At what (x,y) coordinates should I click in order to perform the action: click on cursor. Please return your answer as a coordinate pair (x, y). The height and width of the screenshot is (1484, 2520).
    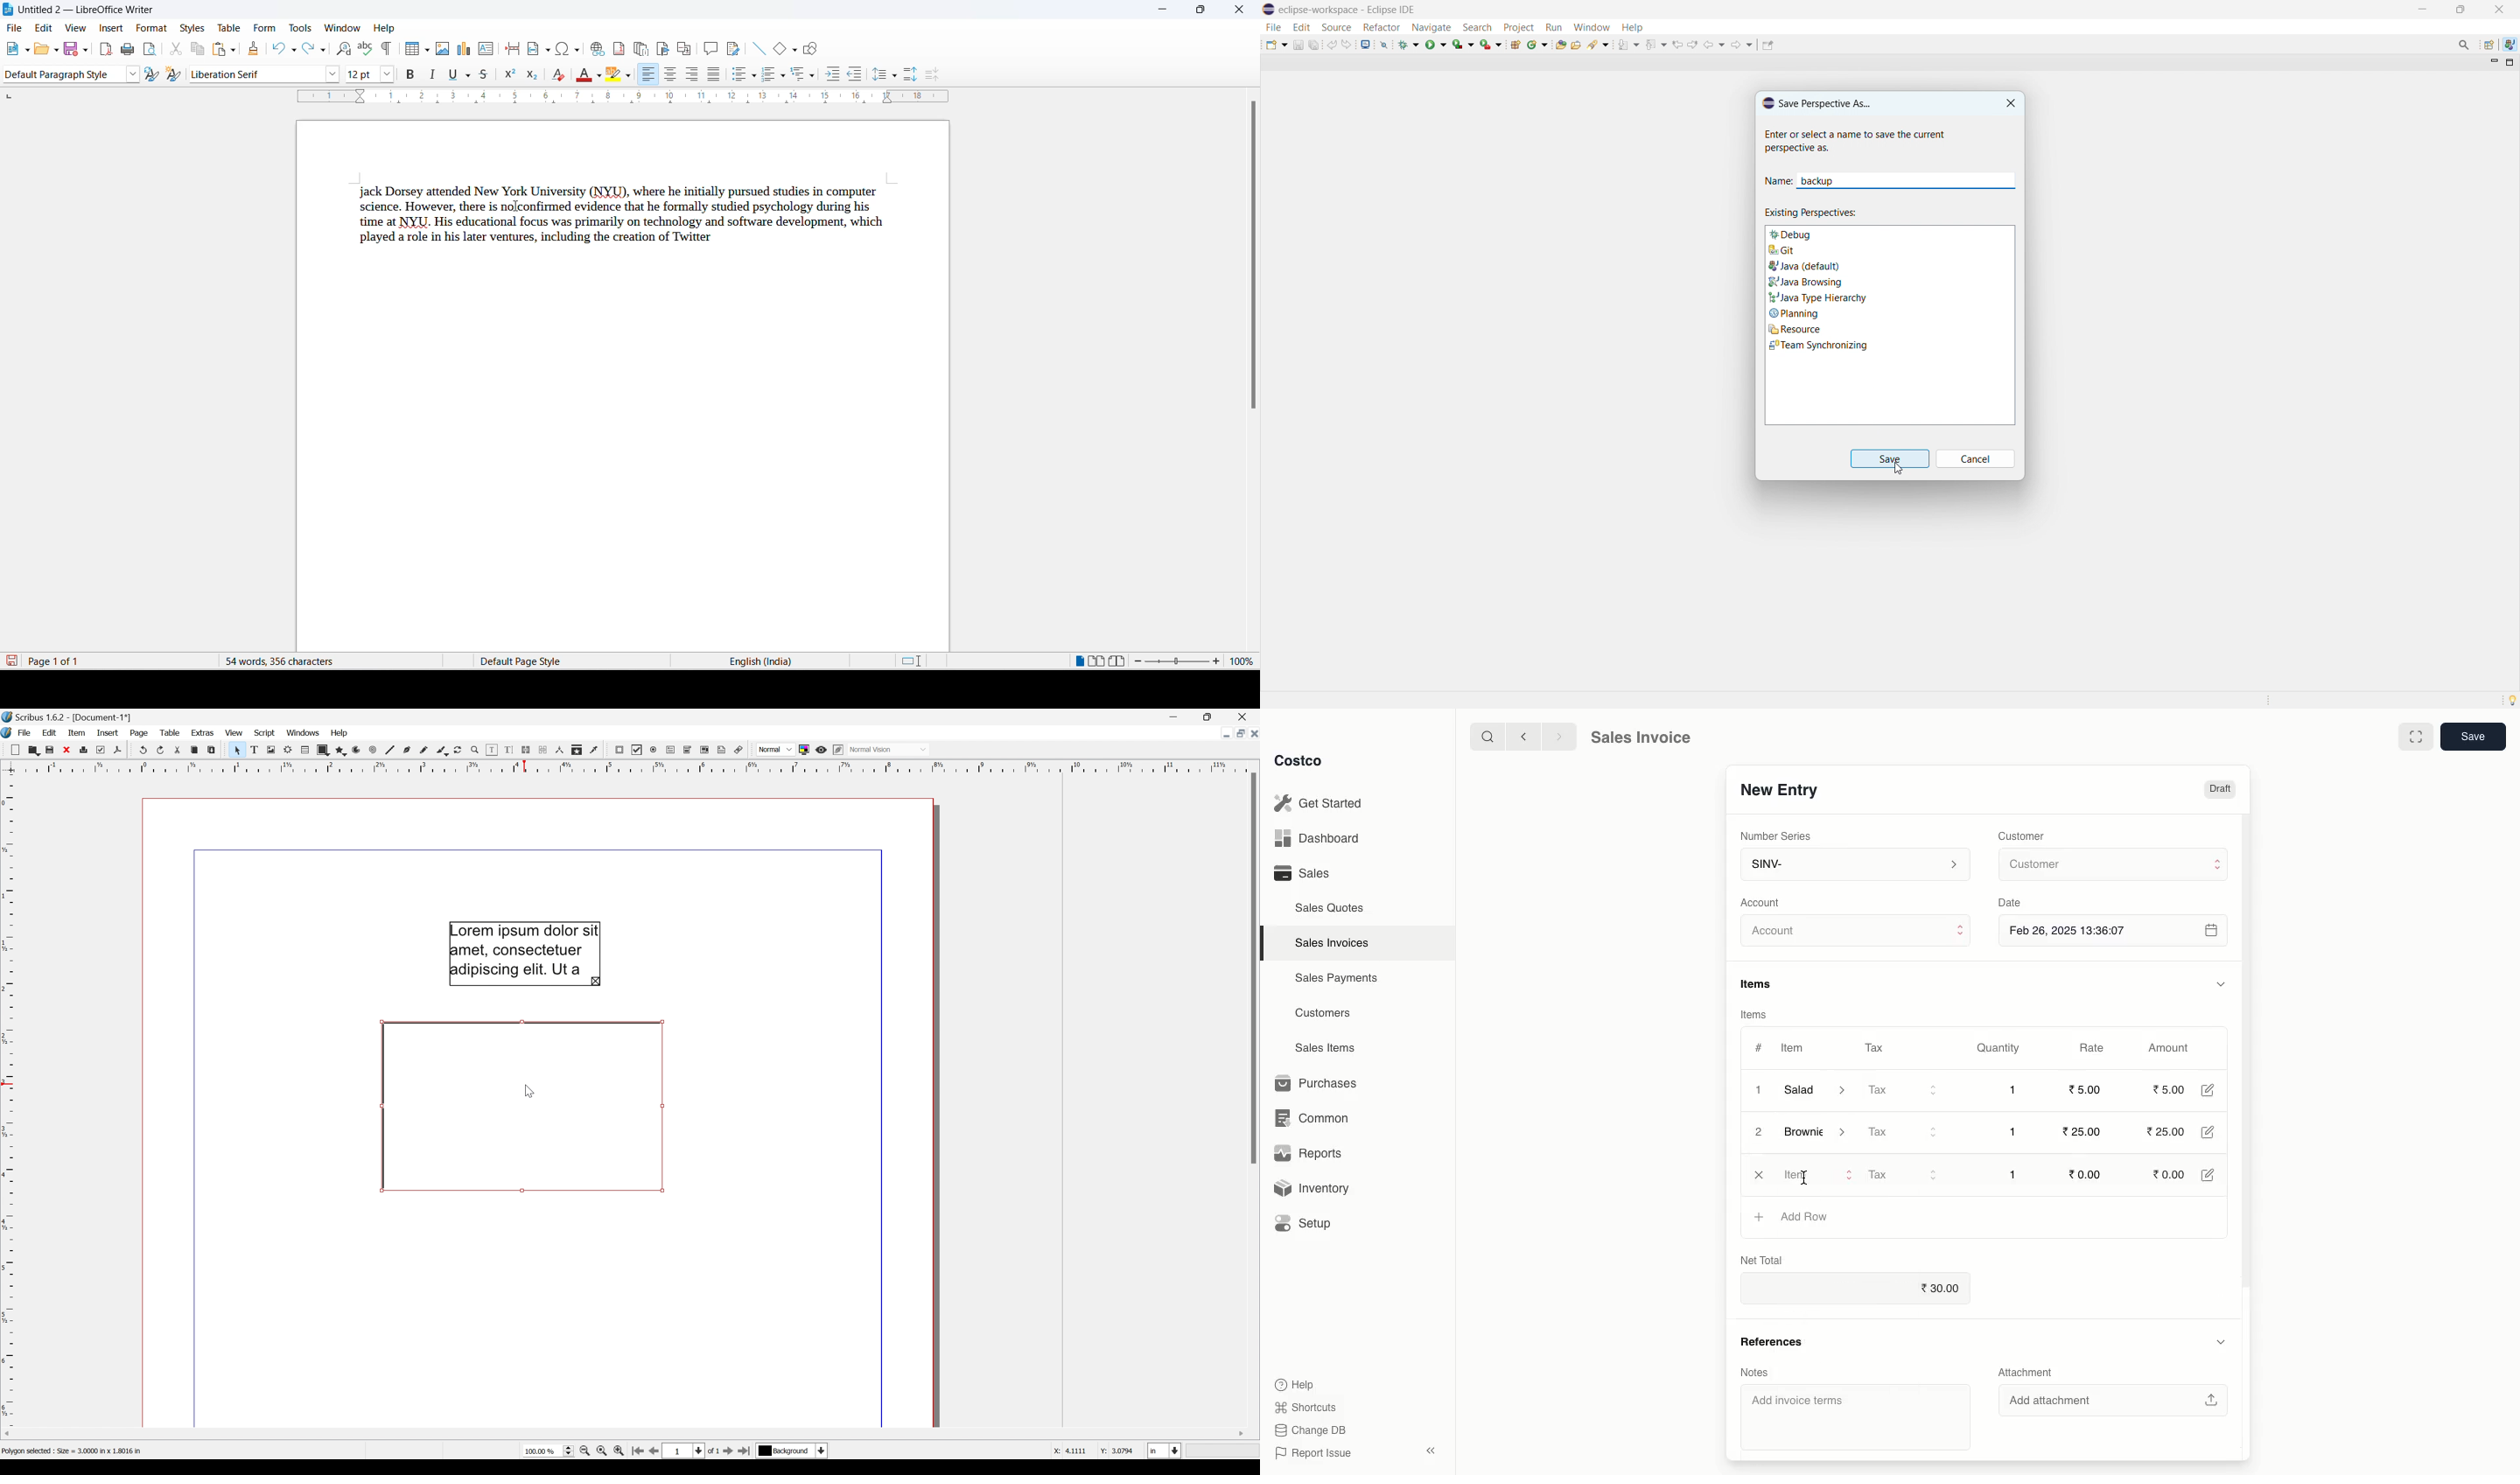
    Looking at the image, I should click on (1802, 1177).